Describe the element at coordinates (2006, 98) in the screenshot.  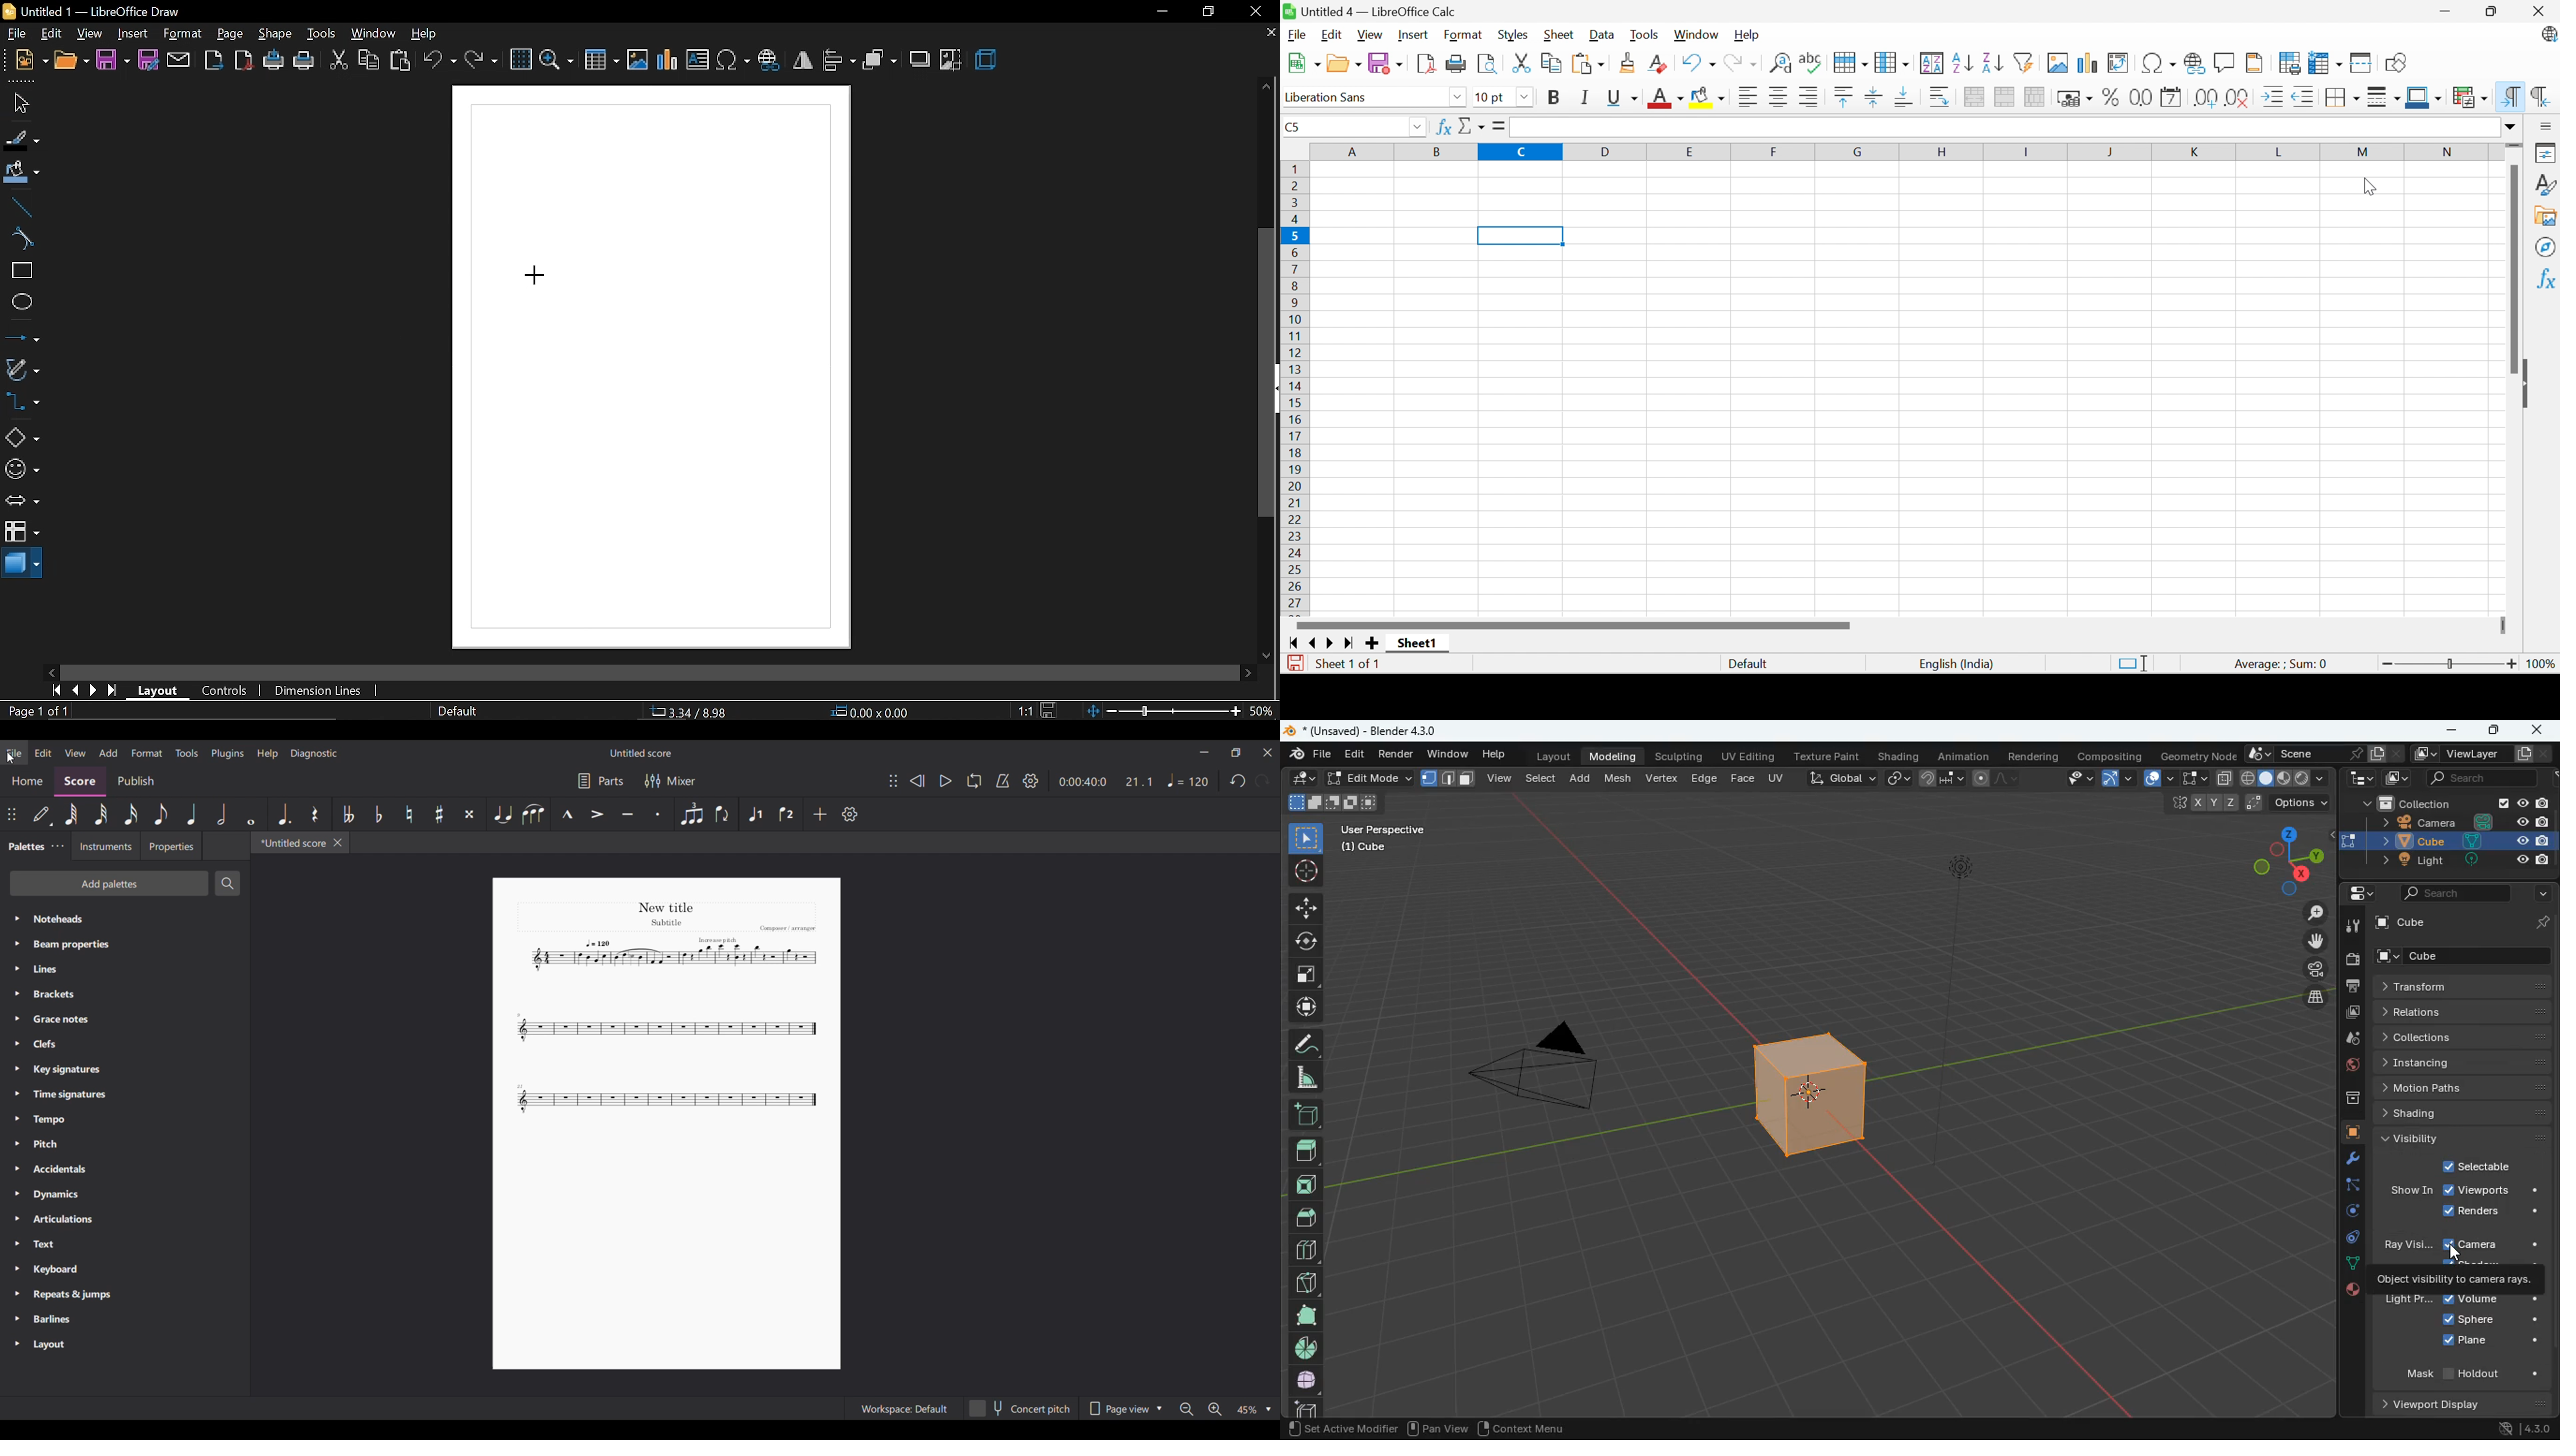
I see `Merge cells` at that location.